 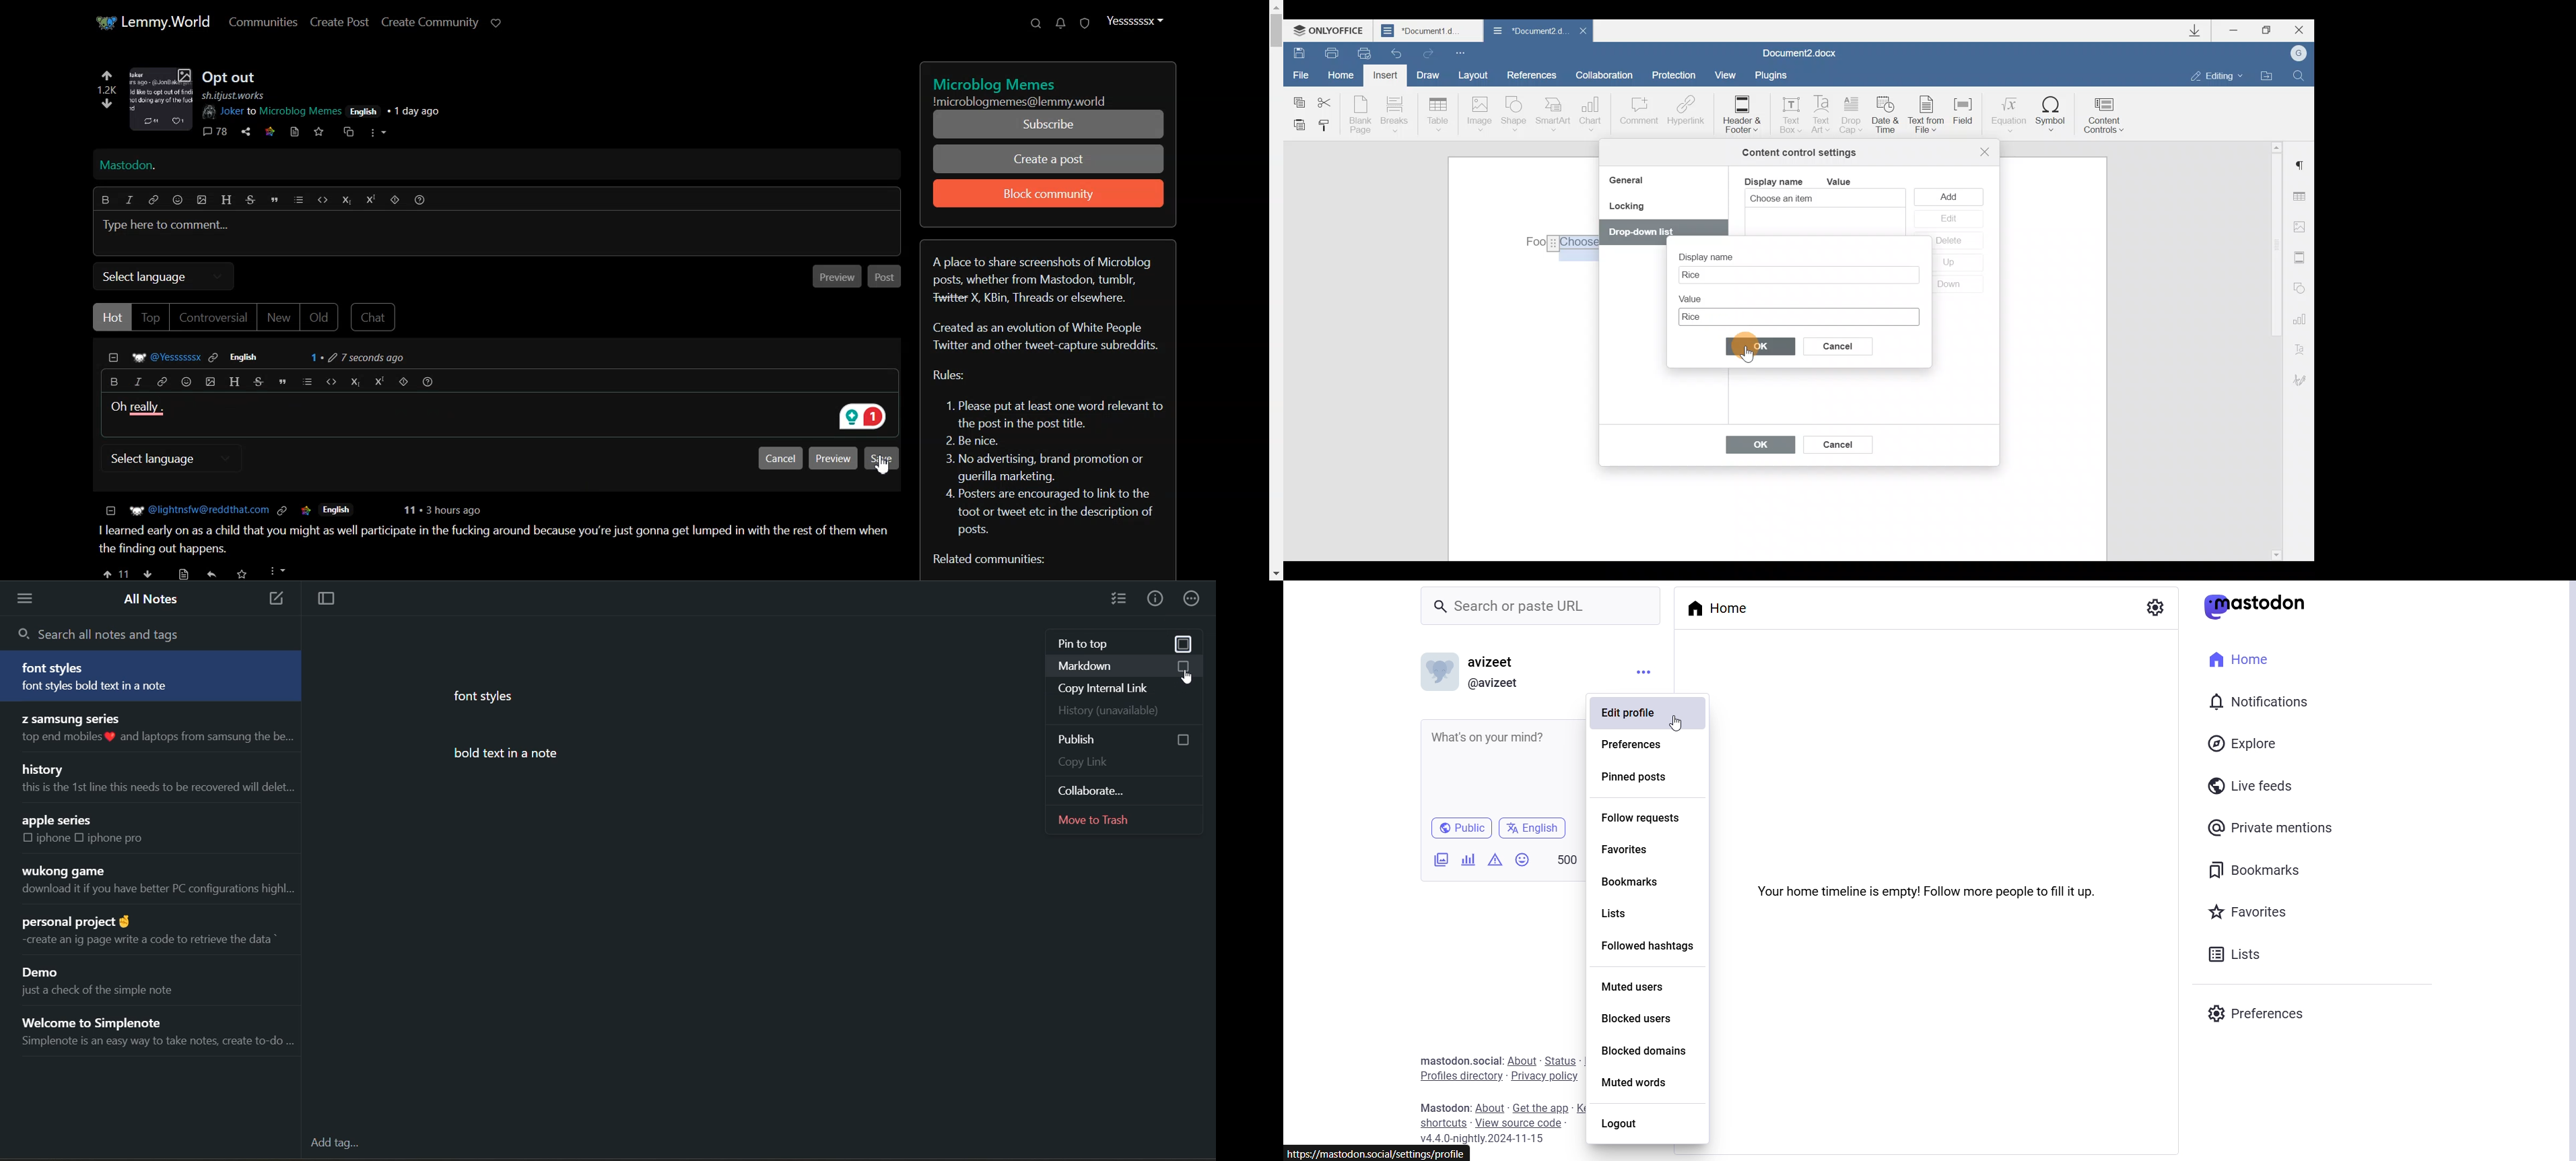 What do you see at coordinates (28, 838) in the screenshot?
I see `checkbox` at bounding box center [28, 838].